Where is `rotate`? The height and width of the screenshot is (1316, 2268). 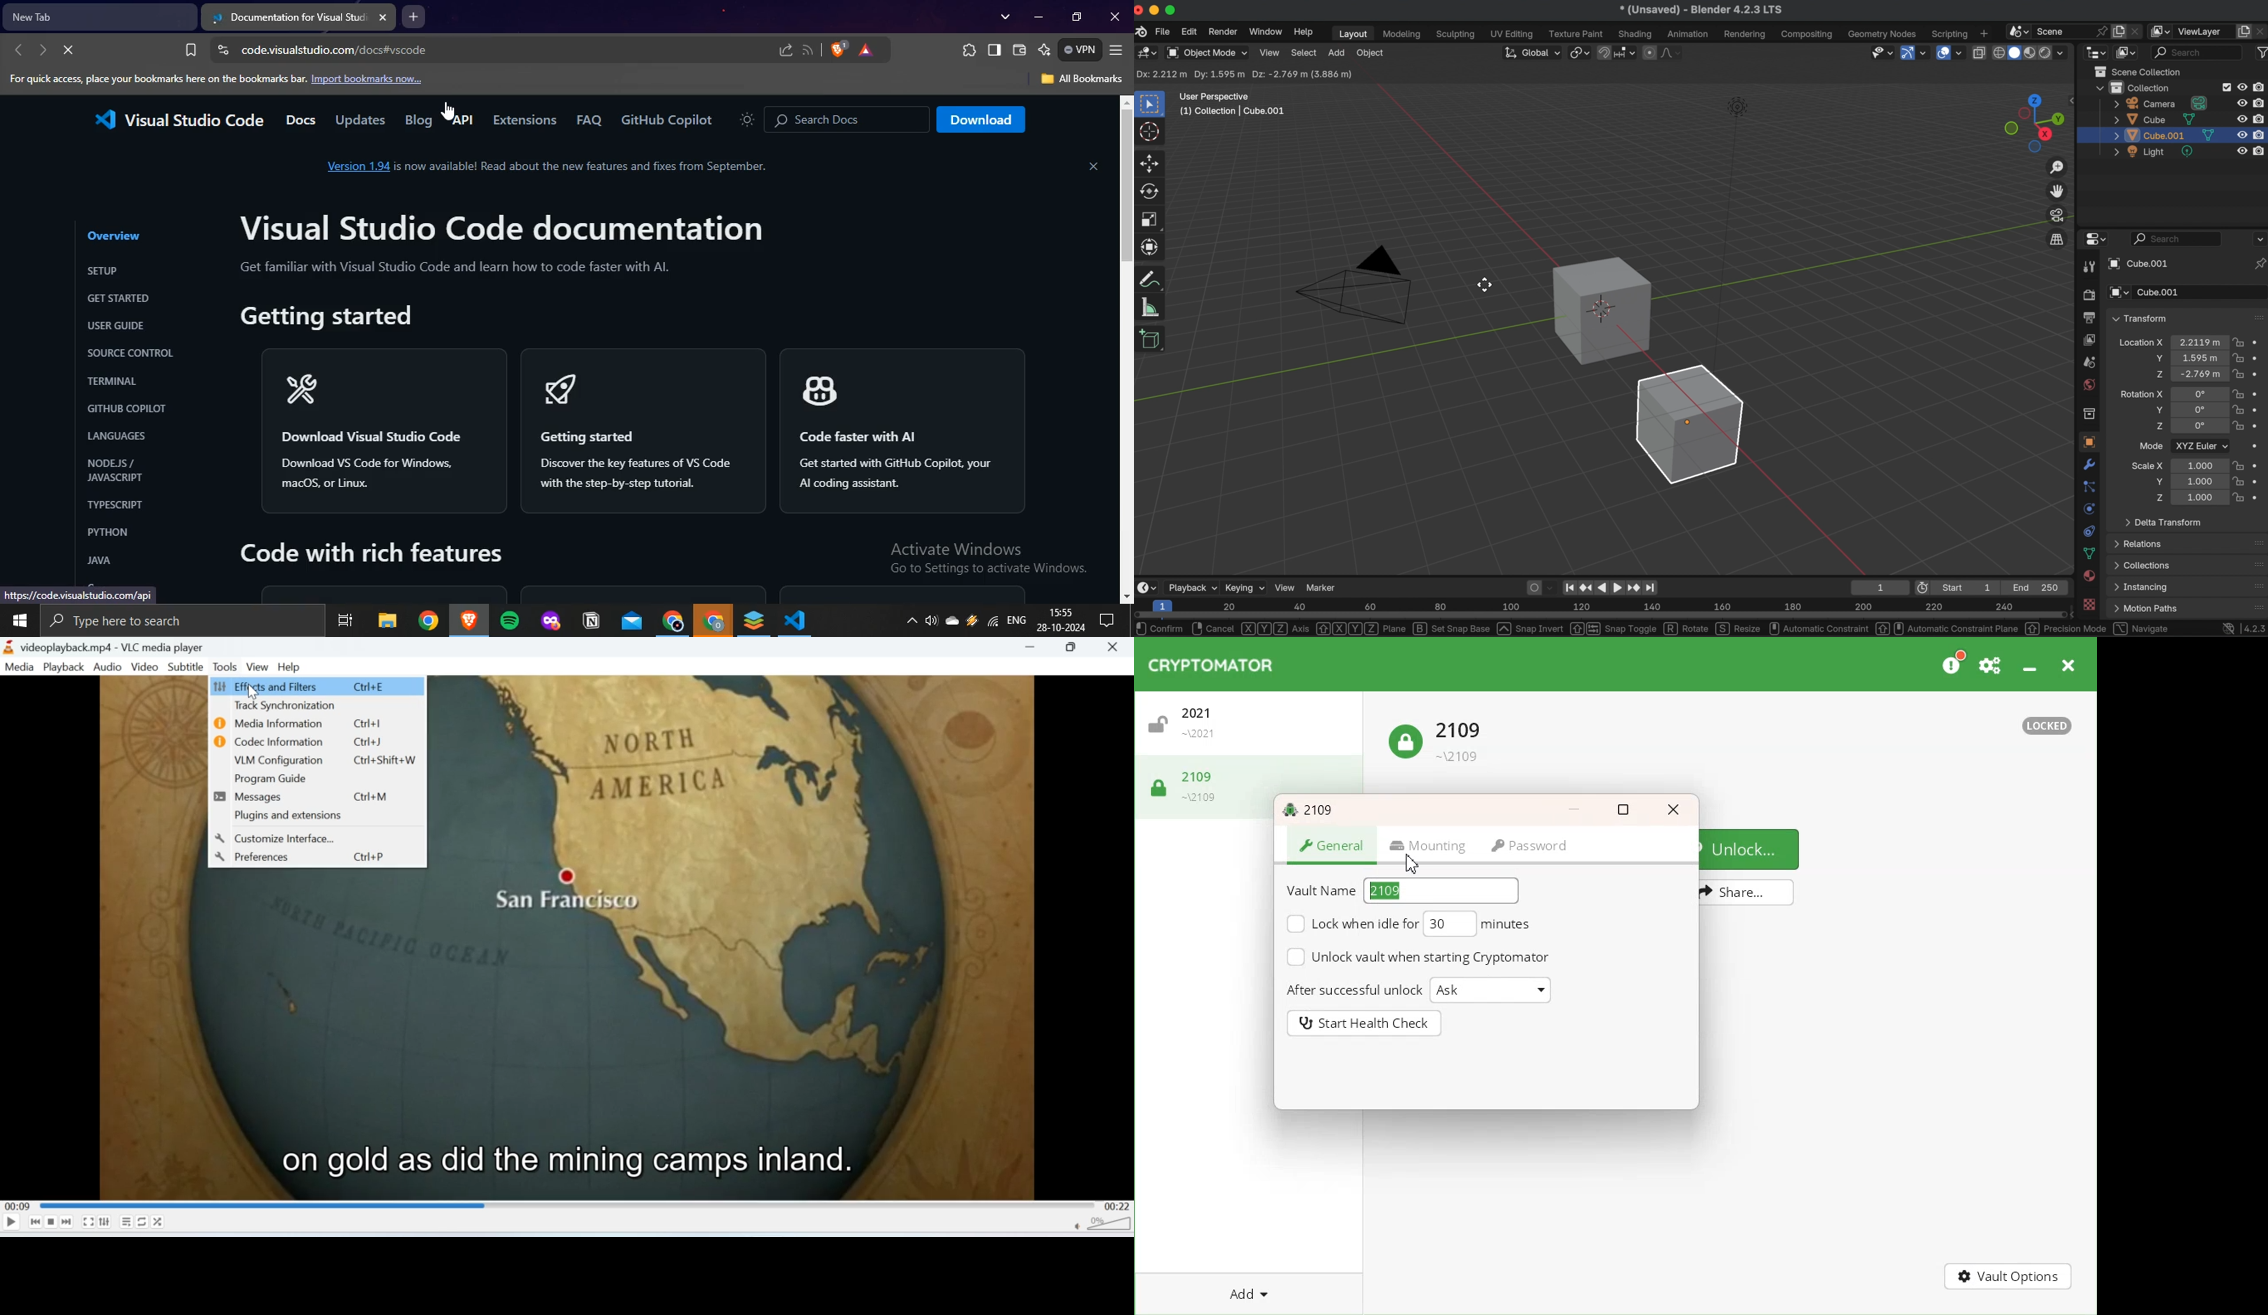 rotate is located at coordinates (1152, 192).